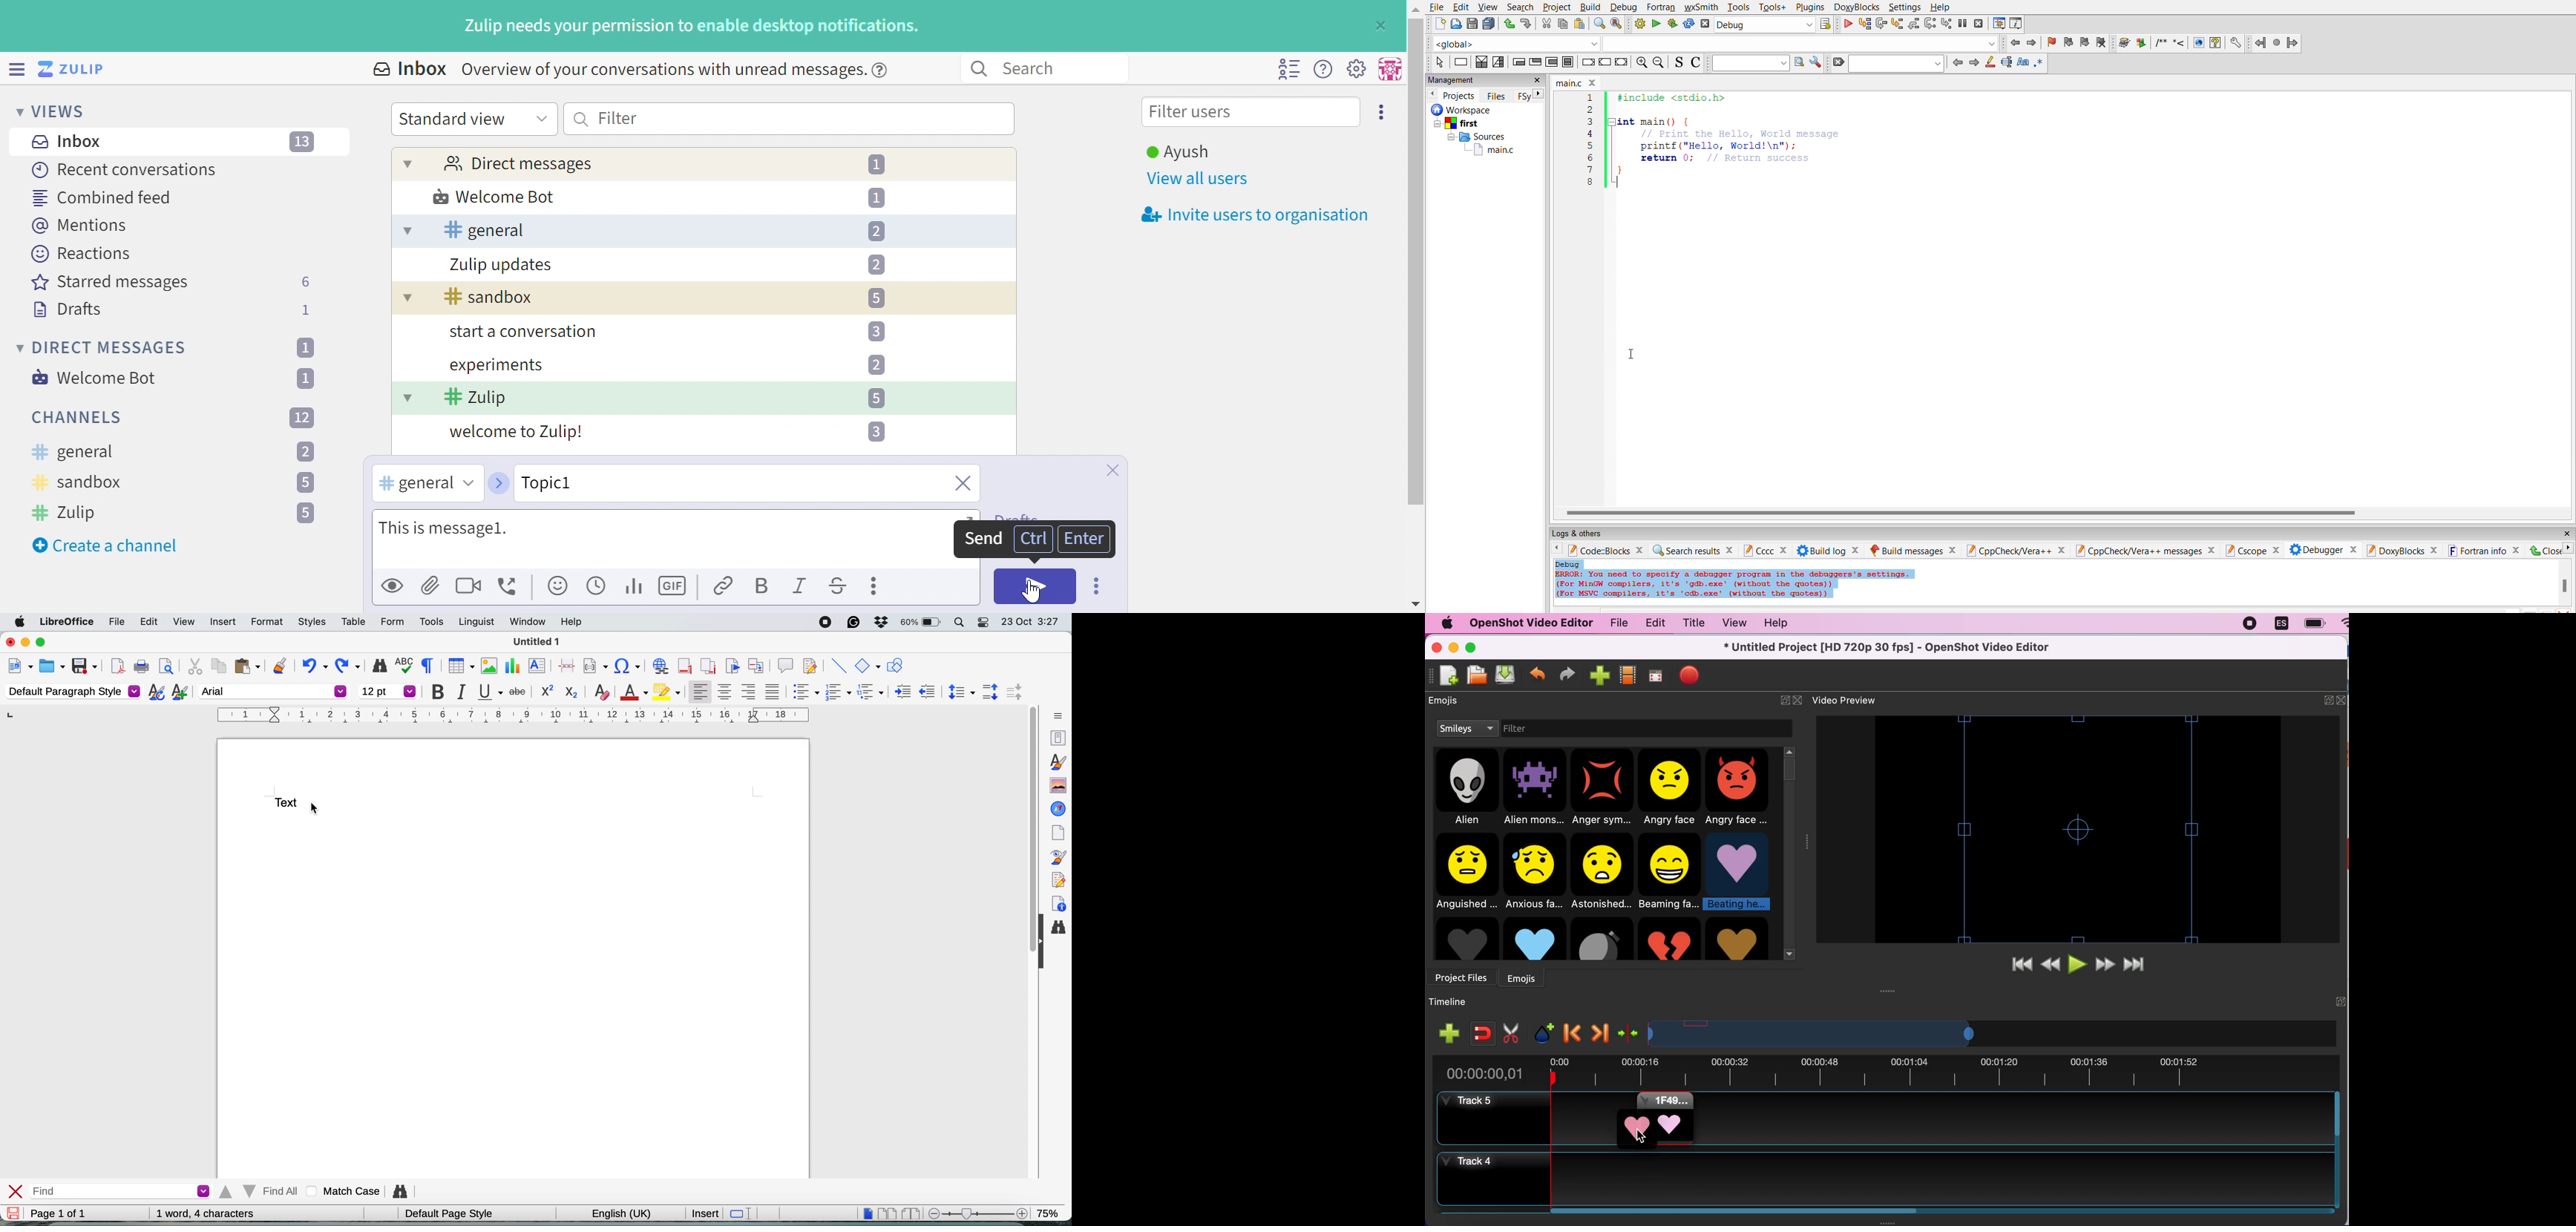 The image size is (2576, 1232). What do you see at coordinates (1451, 703) in the screenshot?
I see `emojis` at bounding box center [1451, 703].